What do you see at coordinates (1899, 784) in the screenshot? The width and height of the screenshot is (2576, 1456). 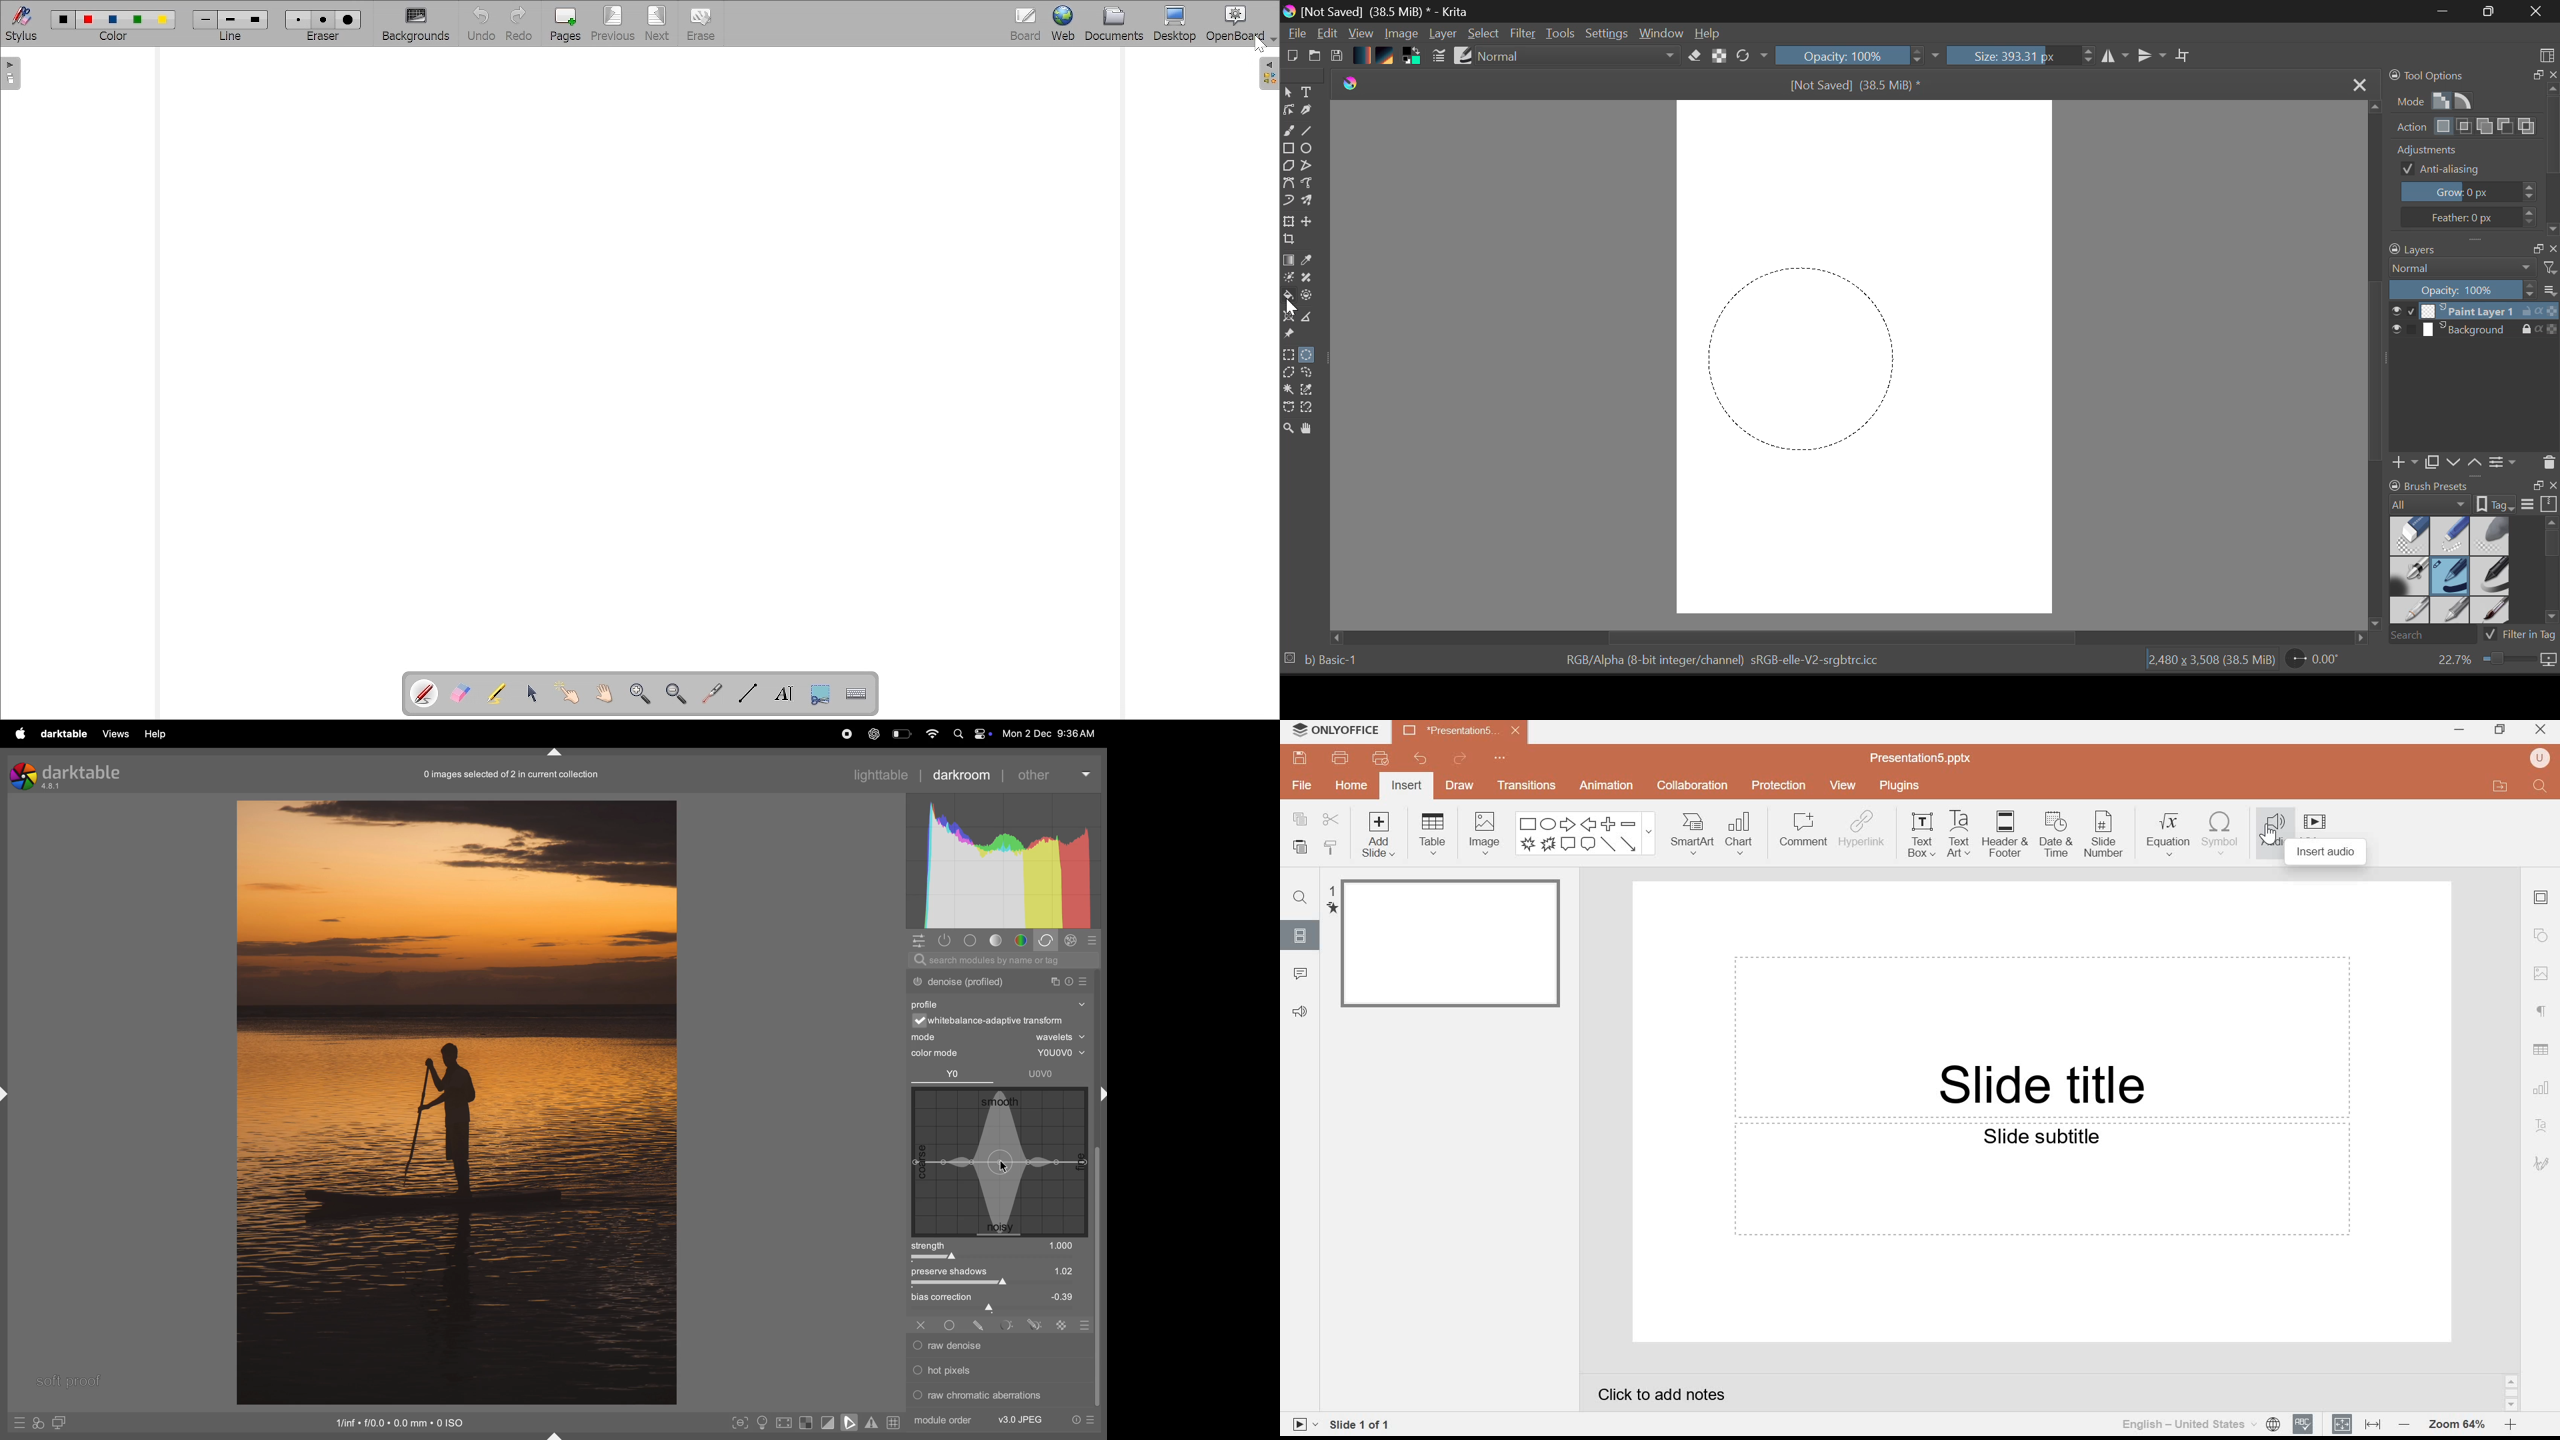 I see `Plugins` at bounding box center [1899, 784].